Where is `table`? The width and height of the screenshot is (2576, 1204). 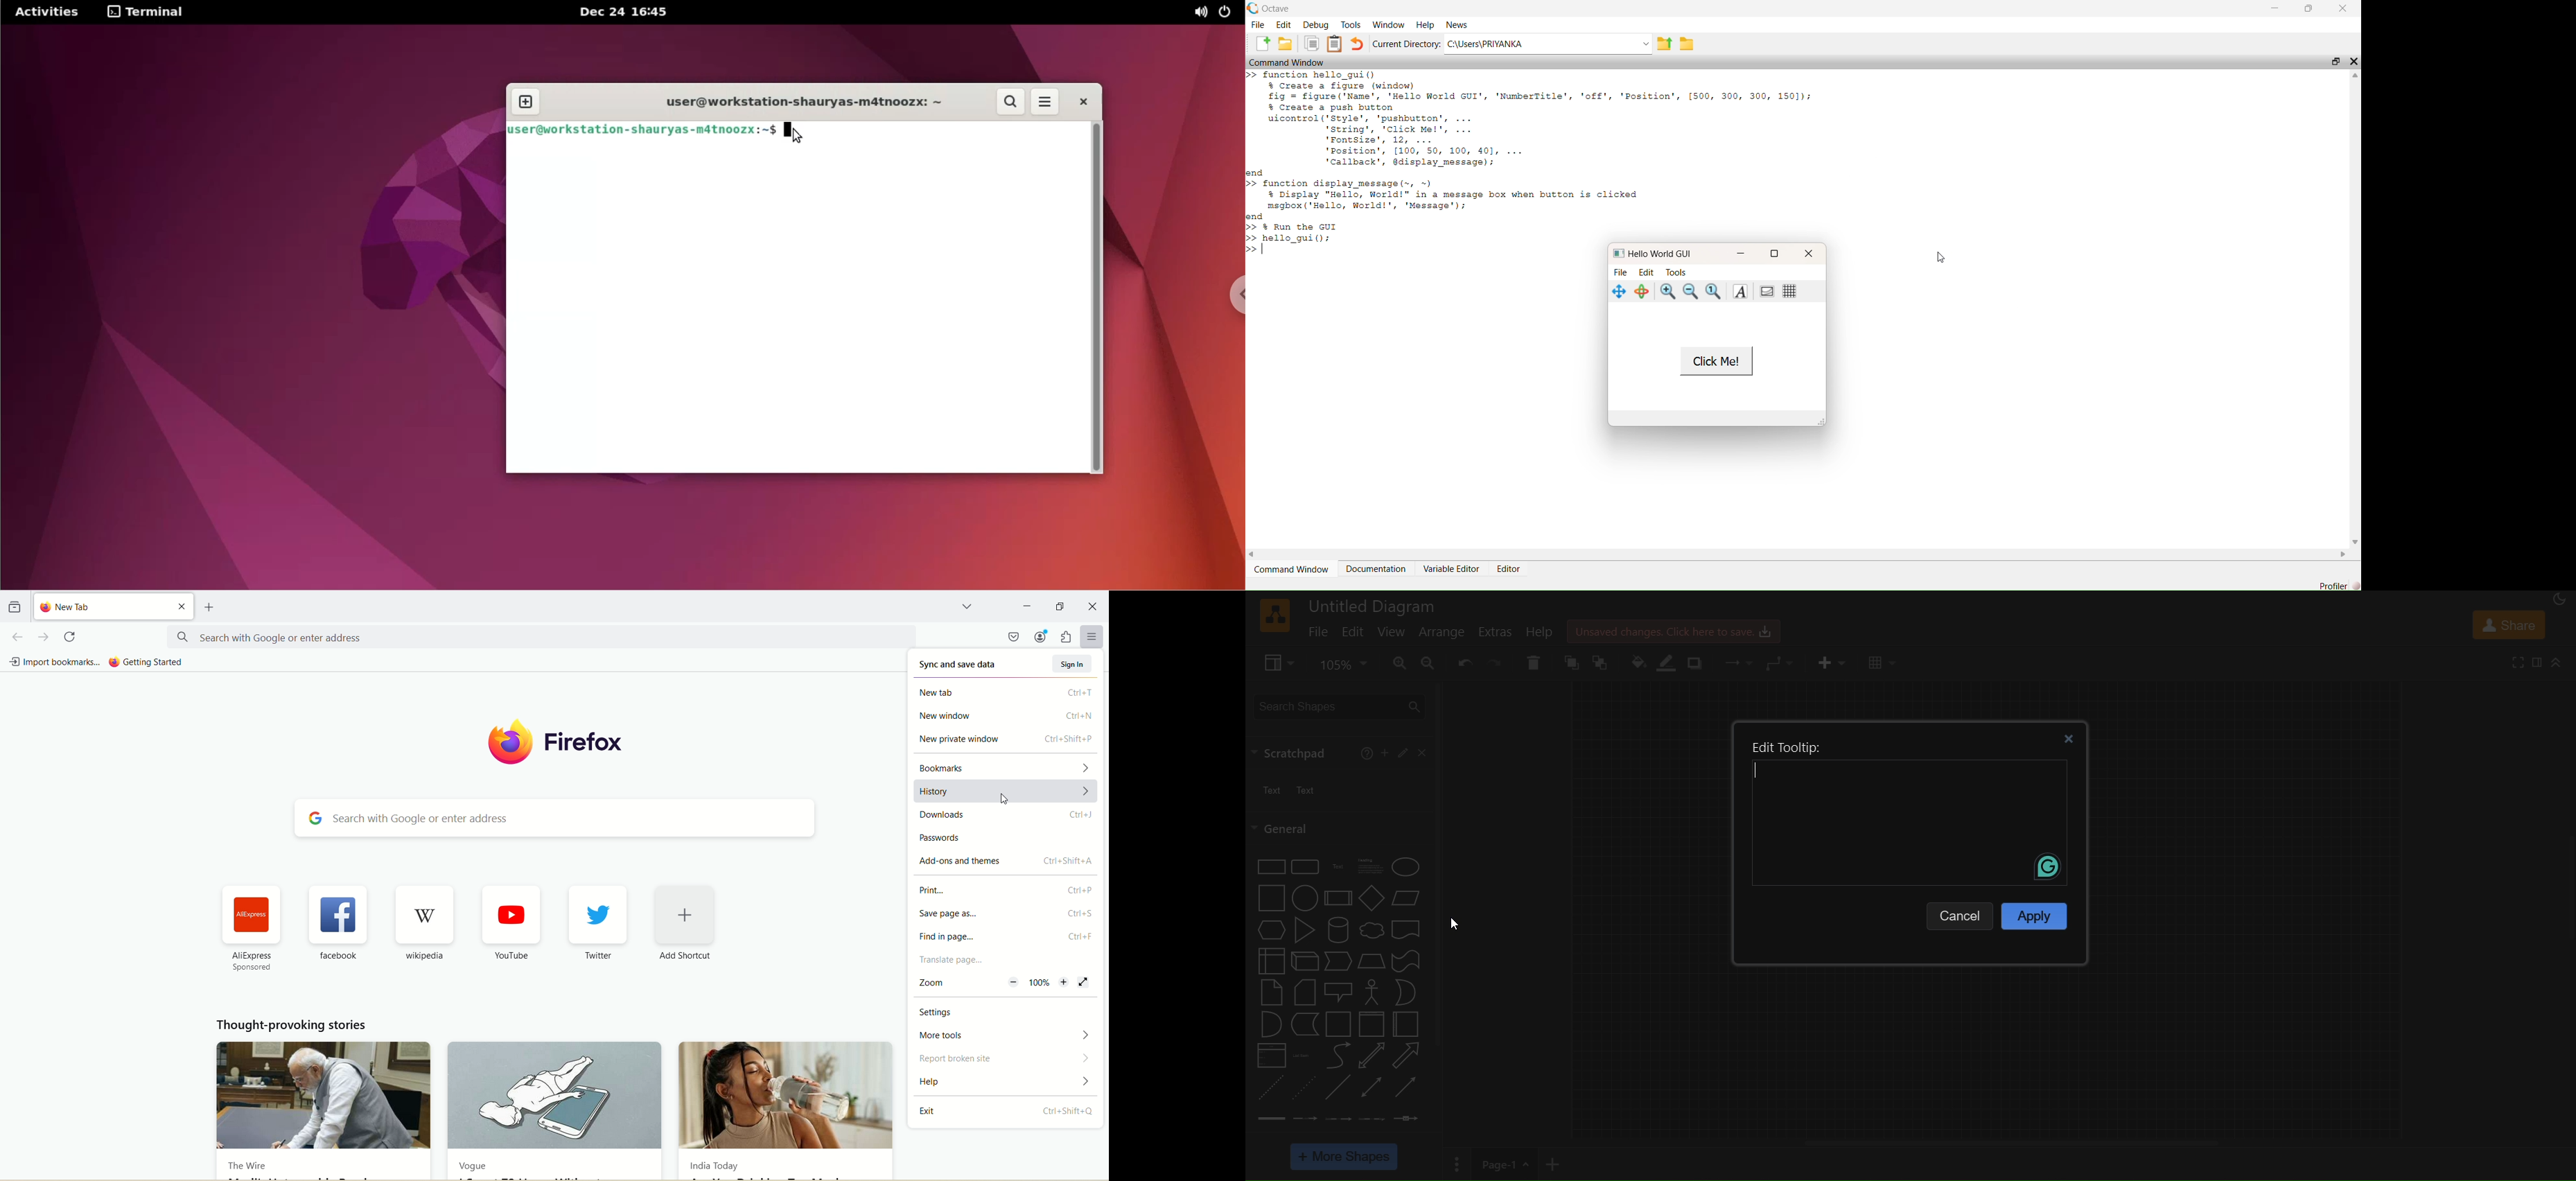
table is located at coordinates (1883, 663).